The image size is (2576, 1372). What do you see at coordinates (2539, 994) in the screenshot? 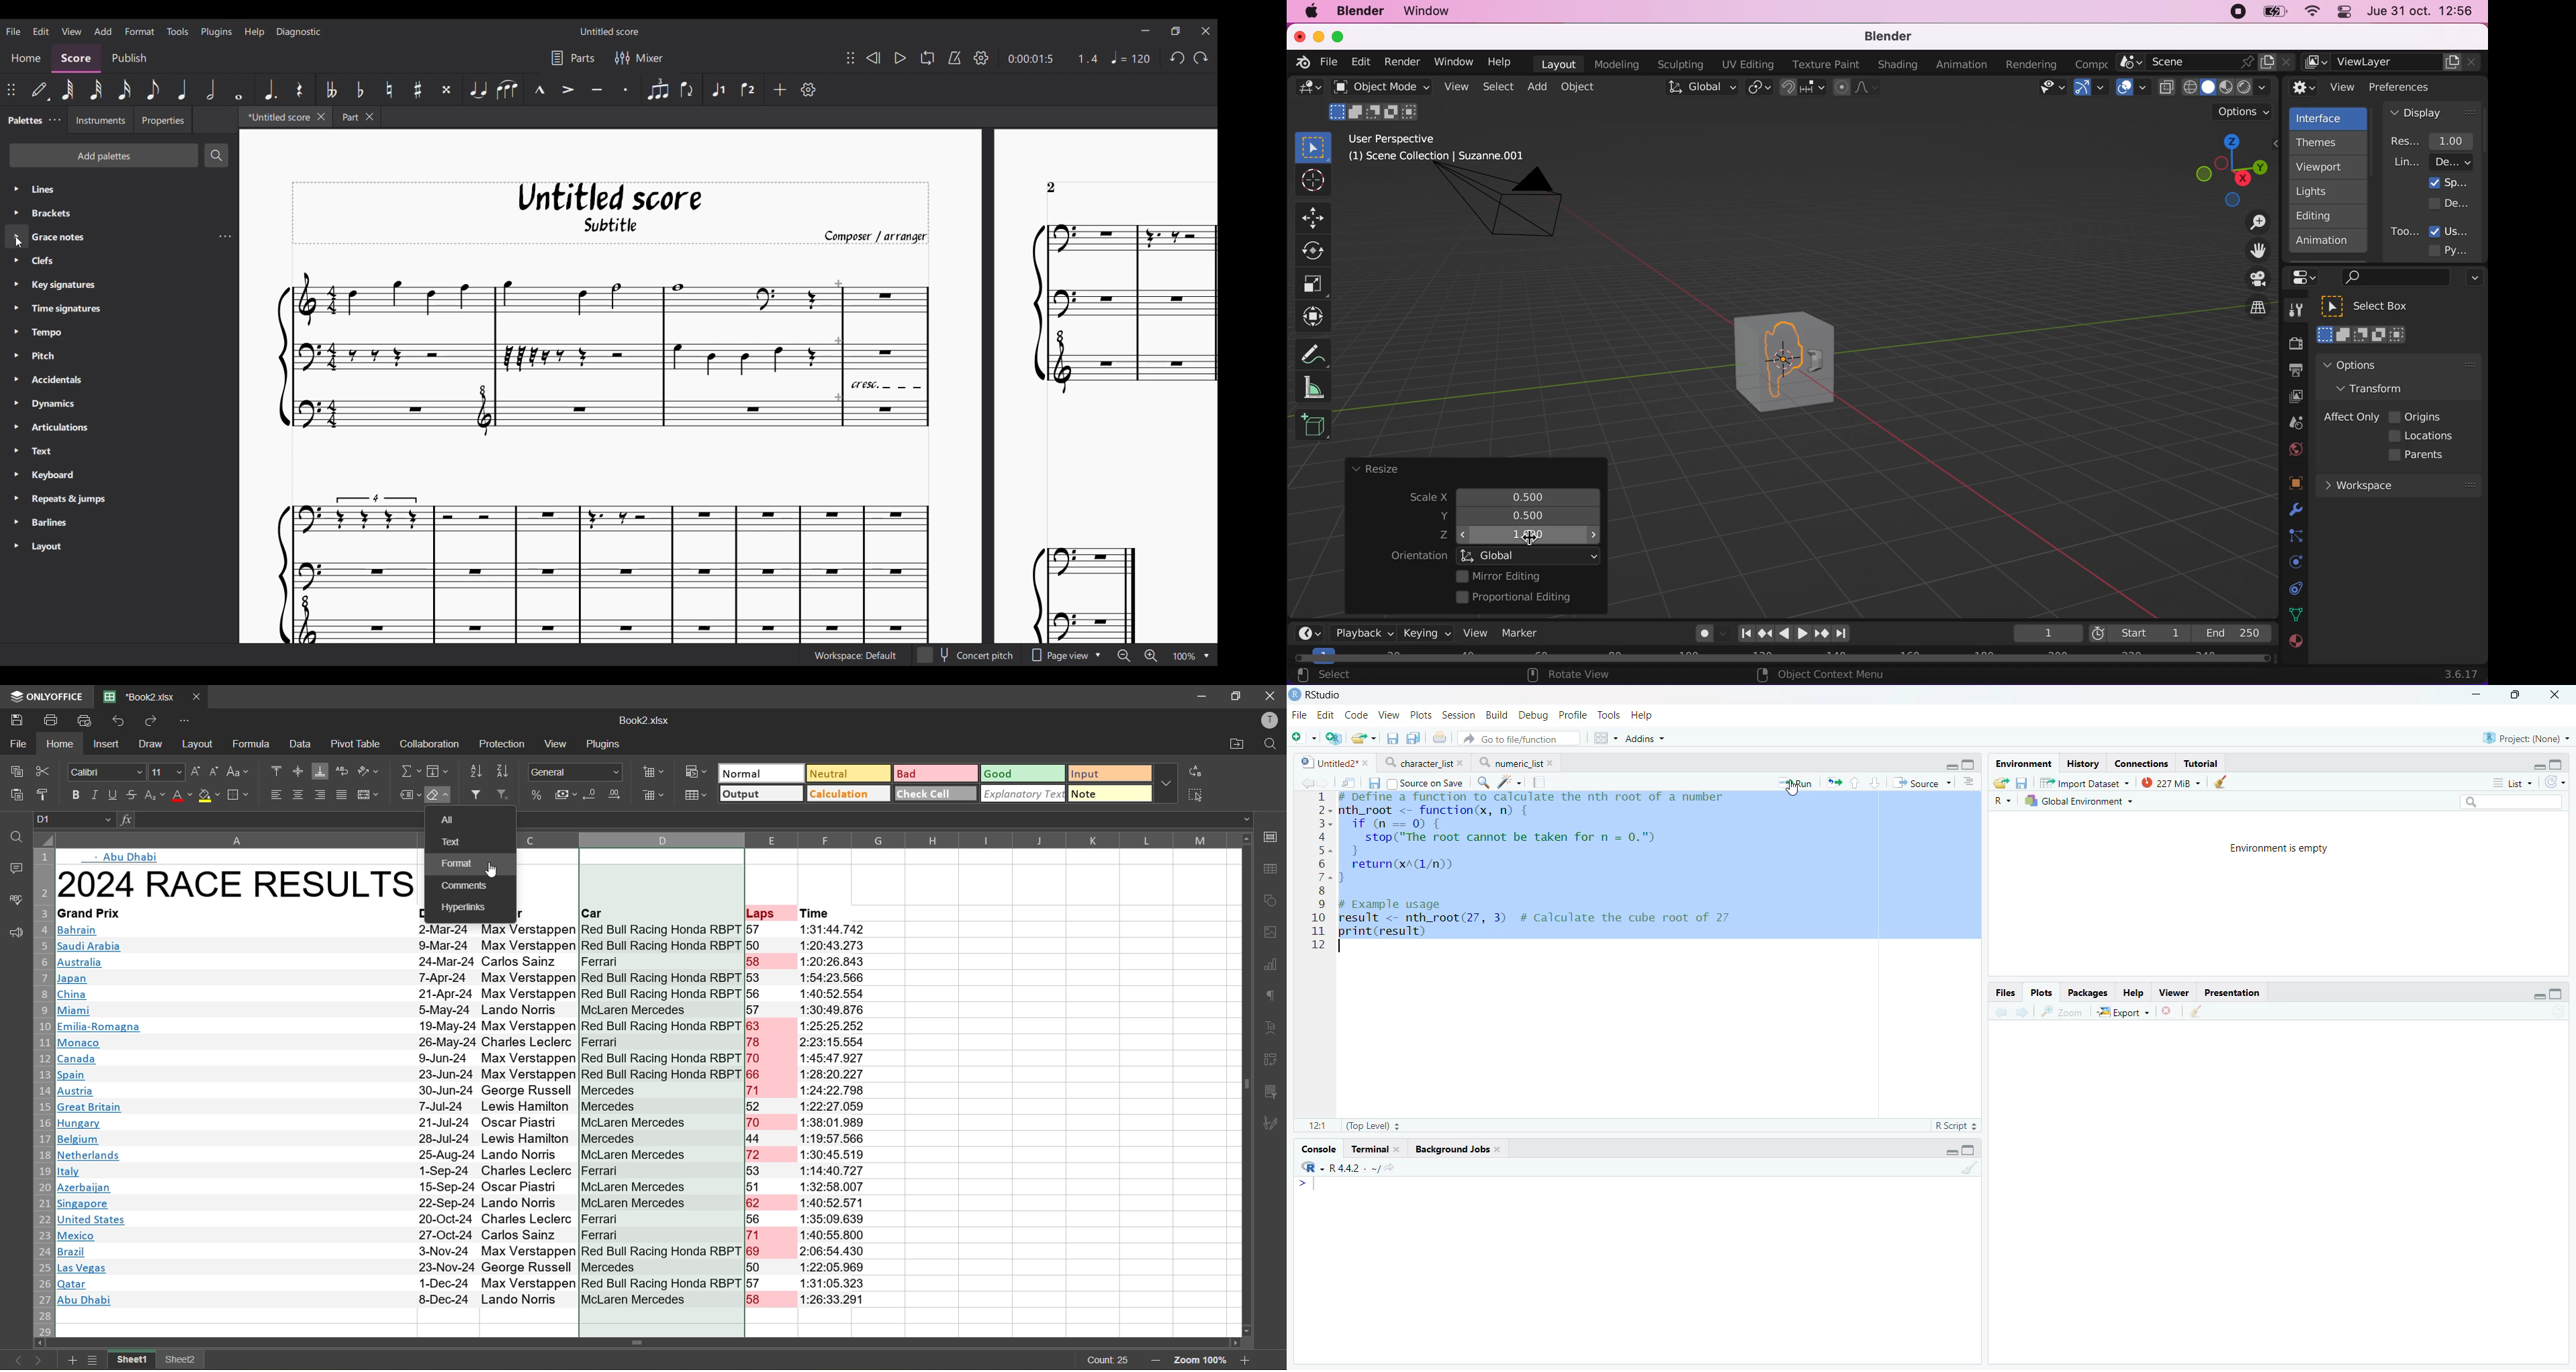
I see `Hide` at bounding box center [2539, 994].